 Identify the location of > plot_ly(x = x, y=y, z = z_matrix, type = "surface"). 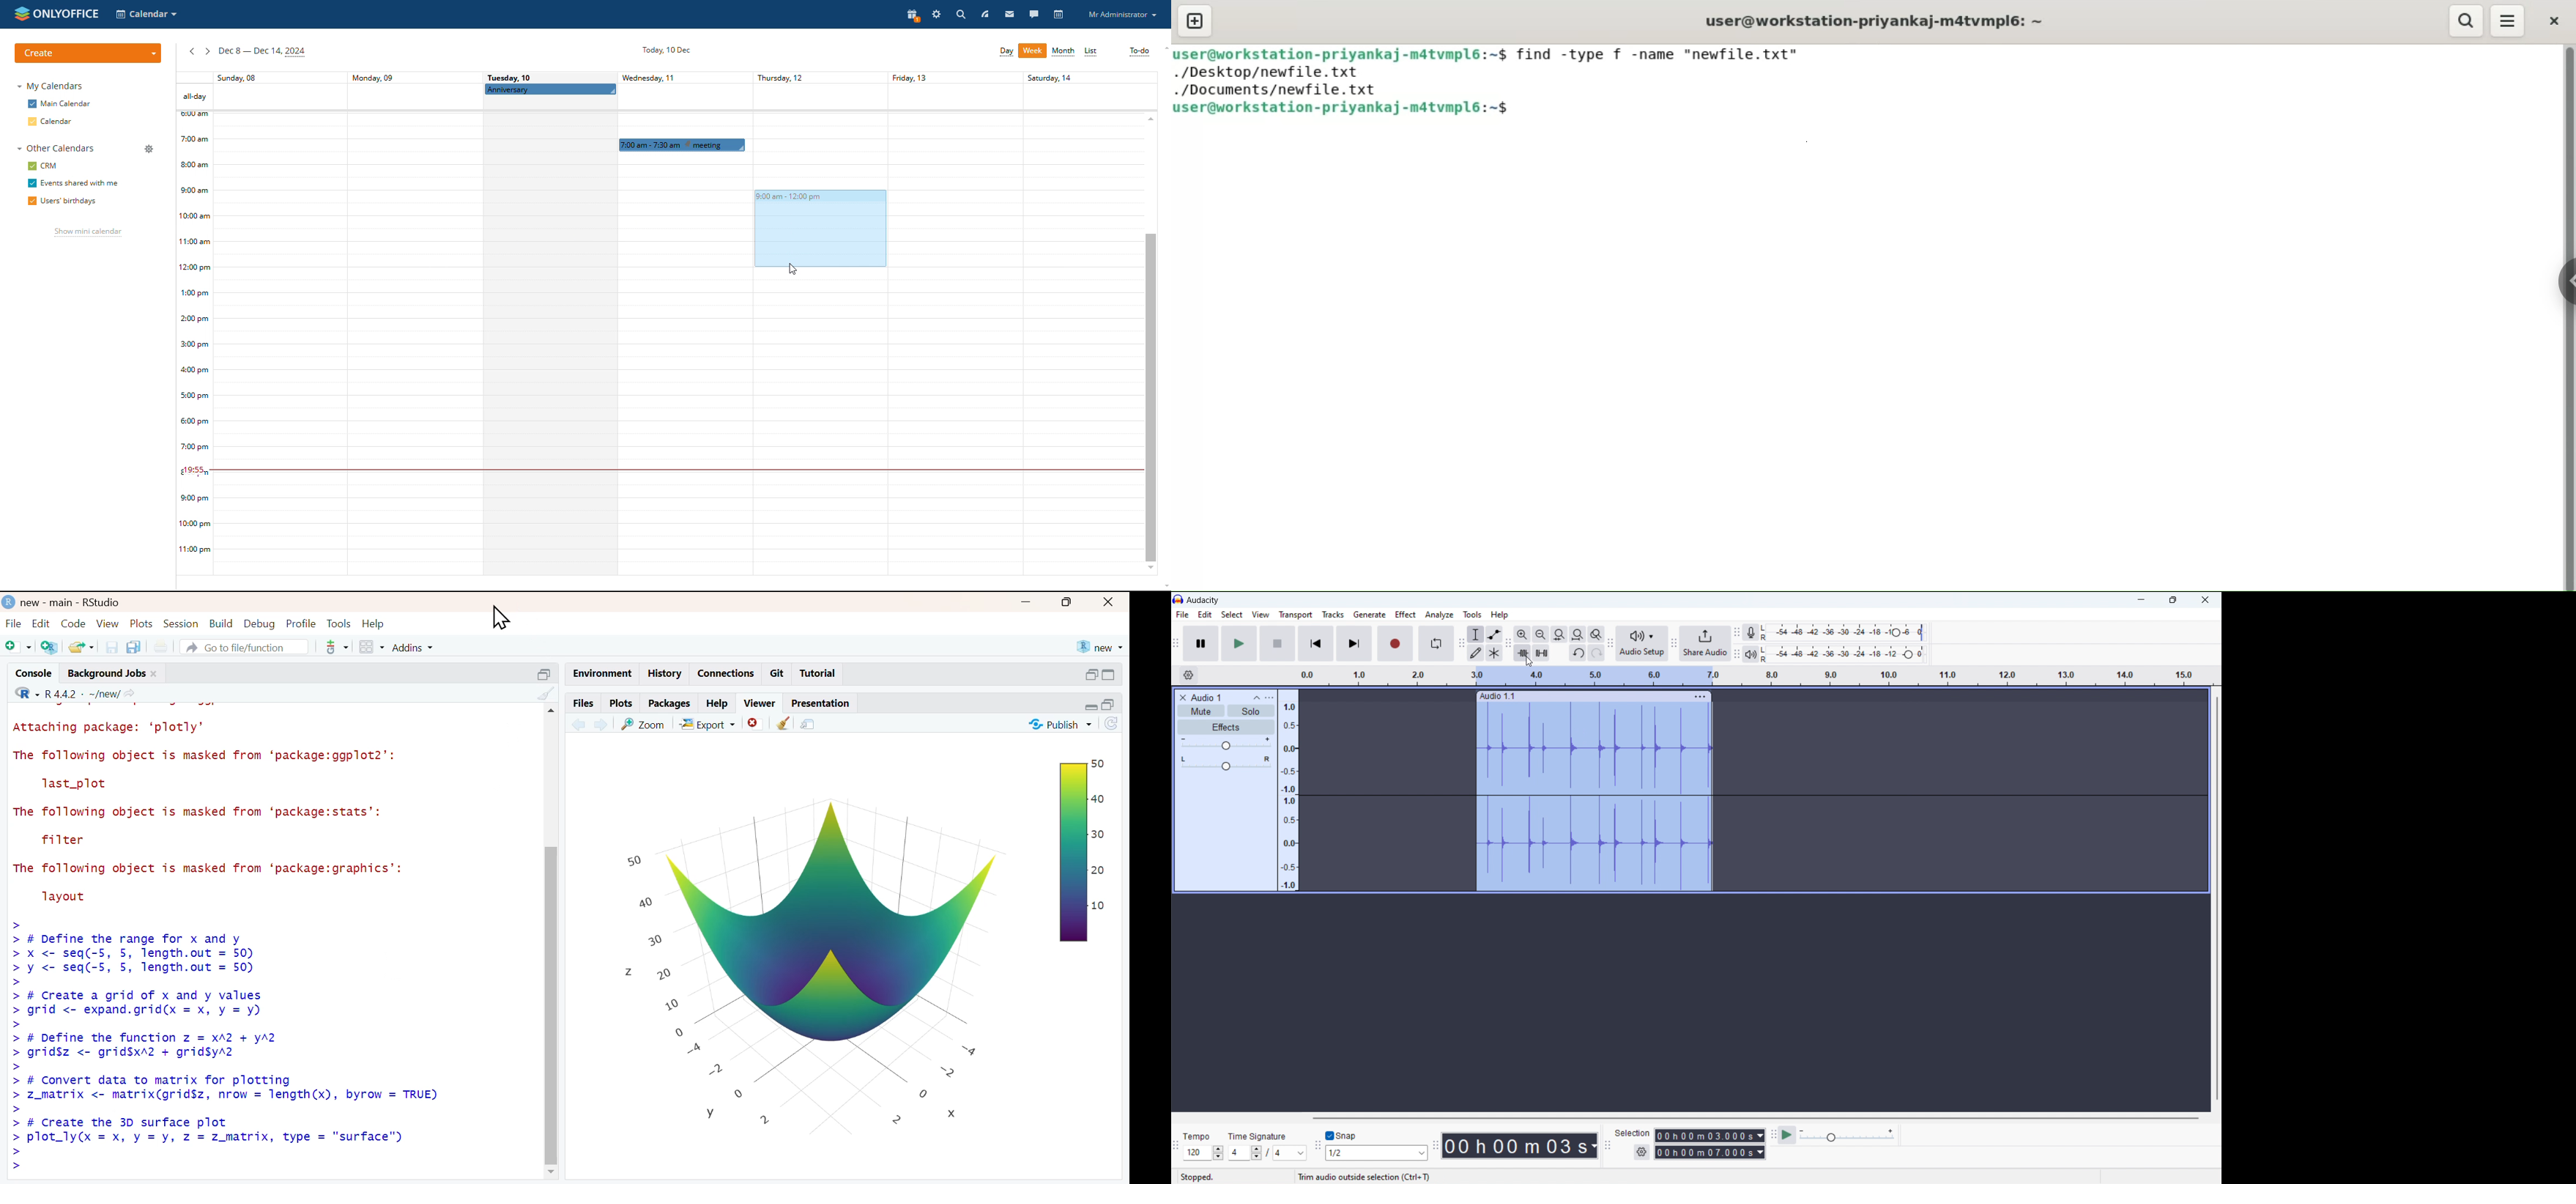
(229, 1138).